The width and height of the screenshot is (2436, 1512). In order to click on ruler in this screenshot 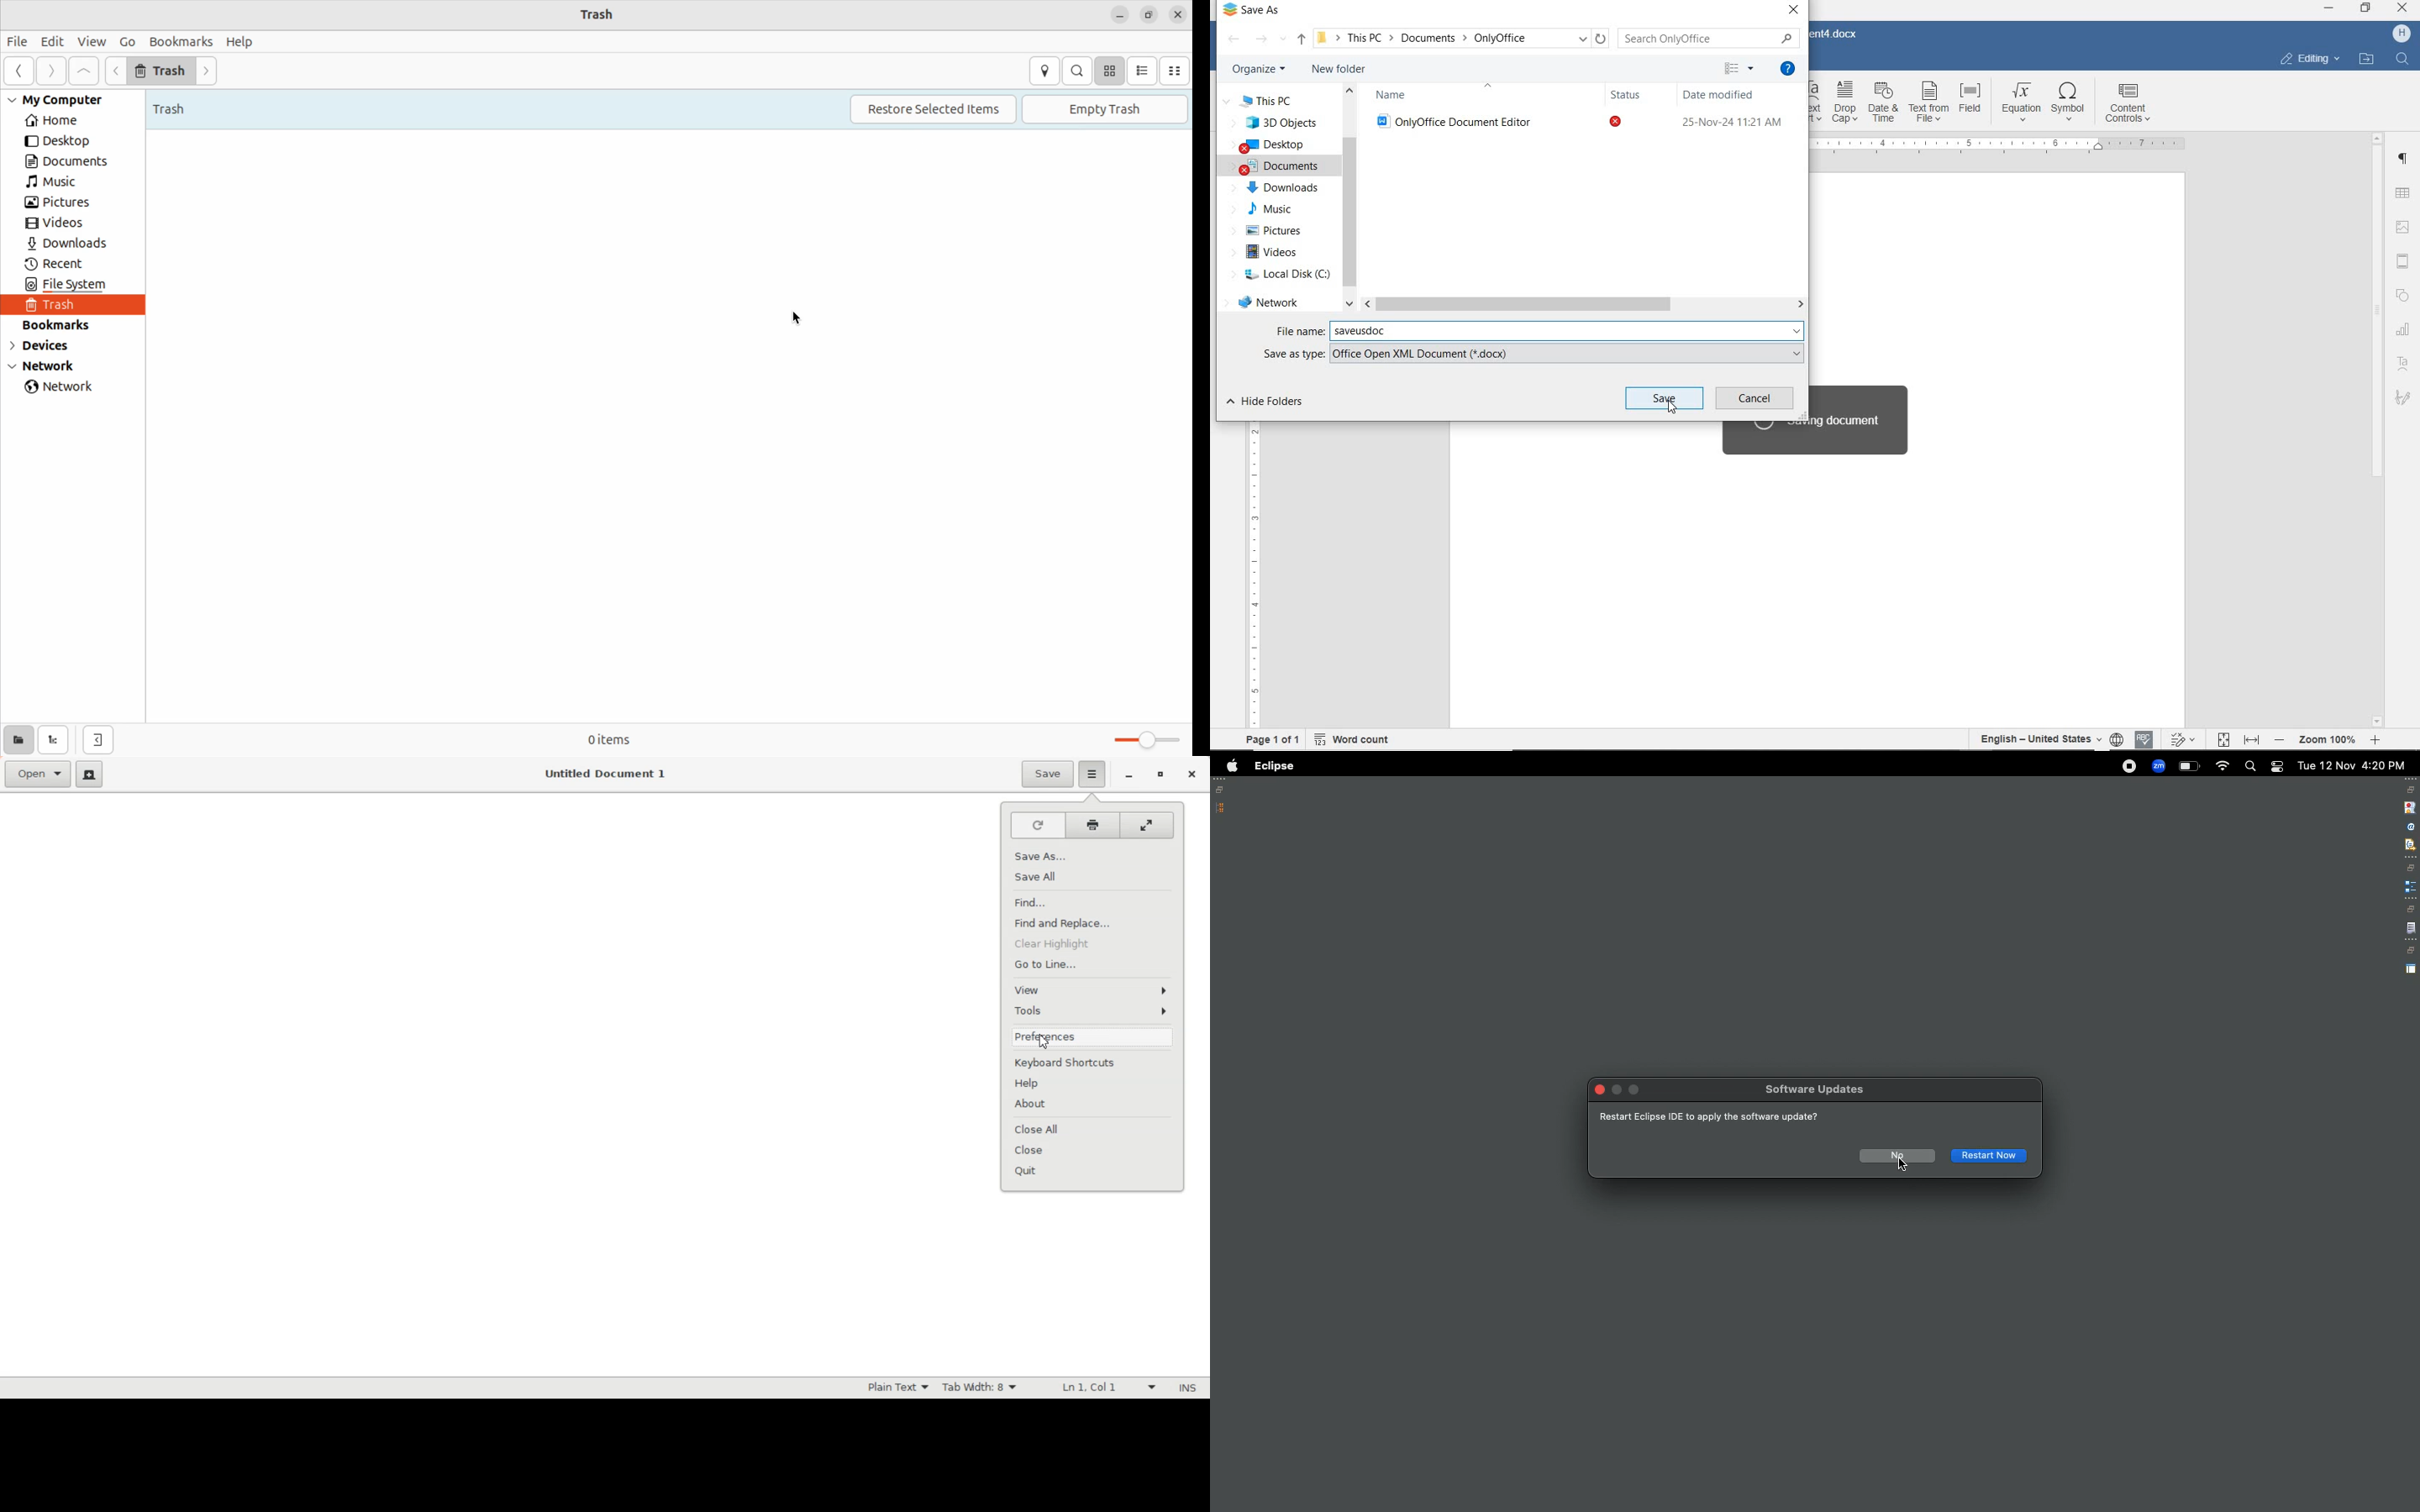, I will do `click(2000, 145)`.